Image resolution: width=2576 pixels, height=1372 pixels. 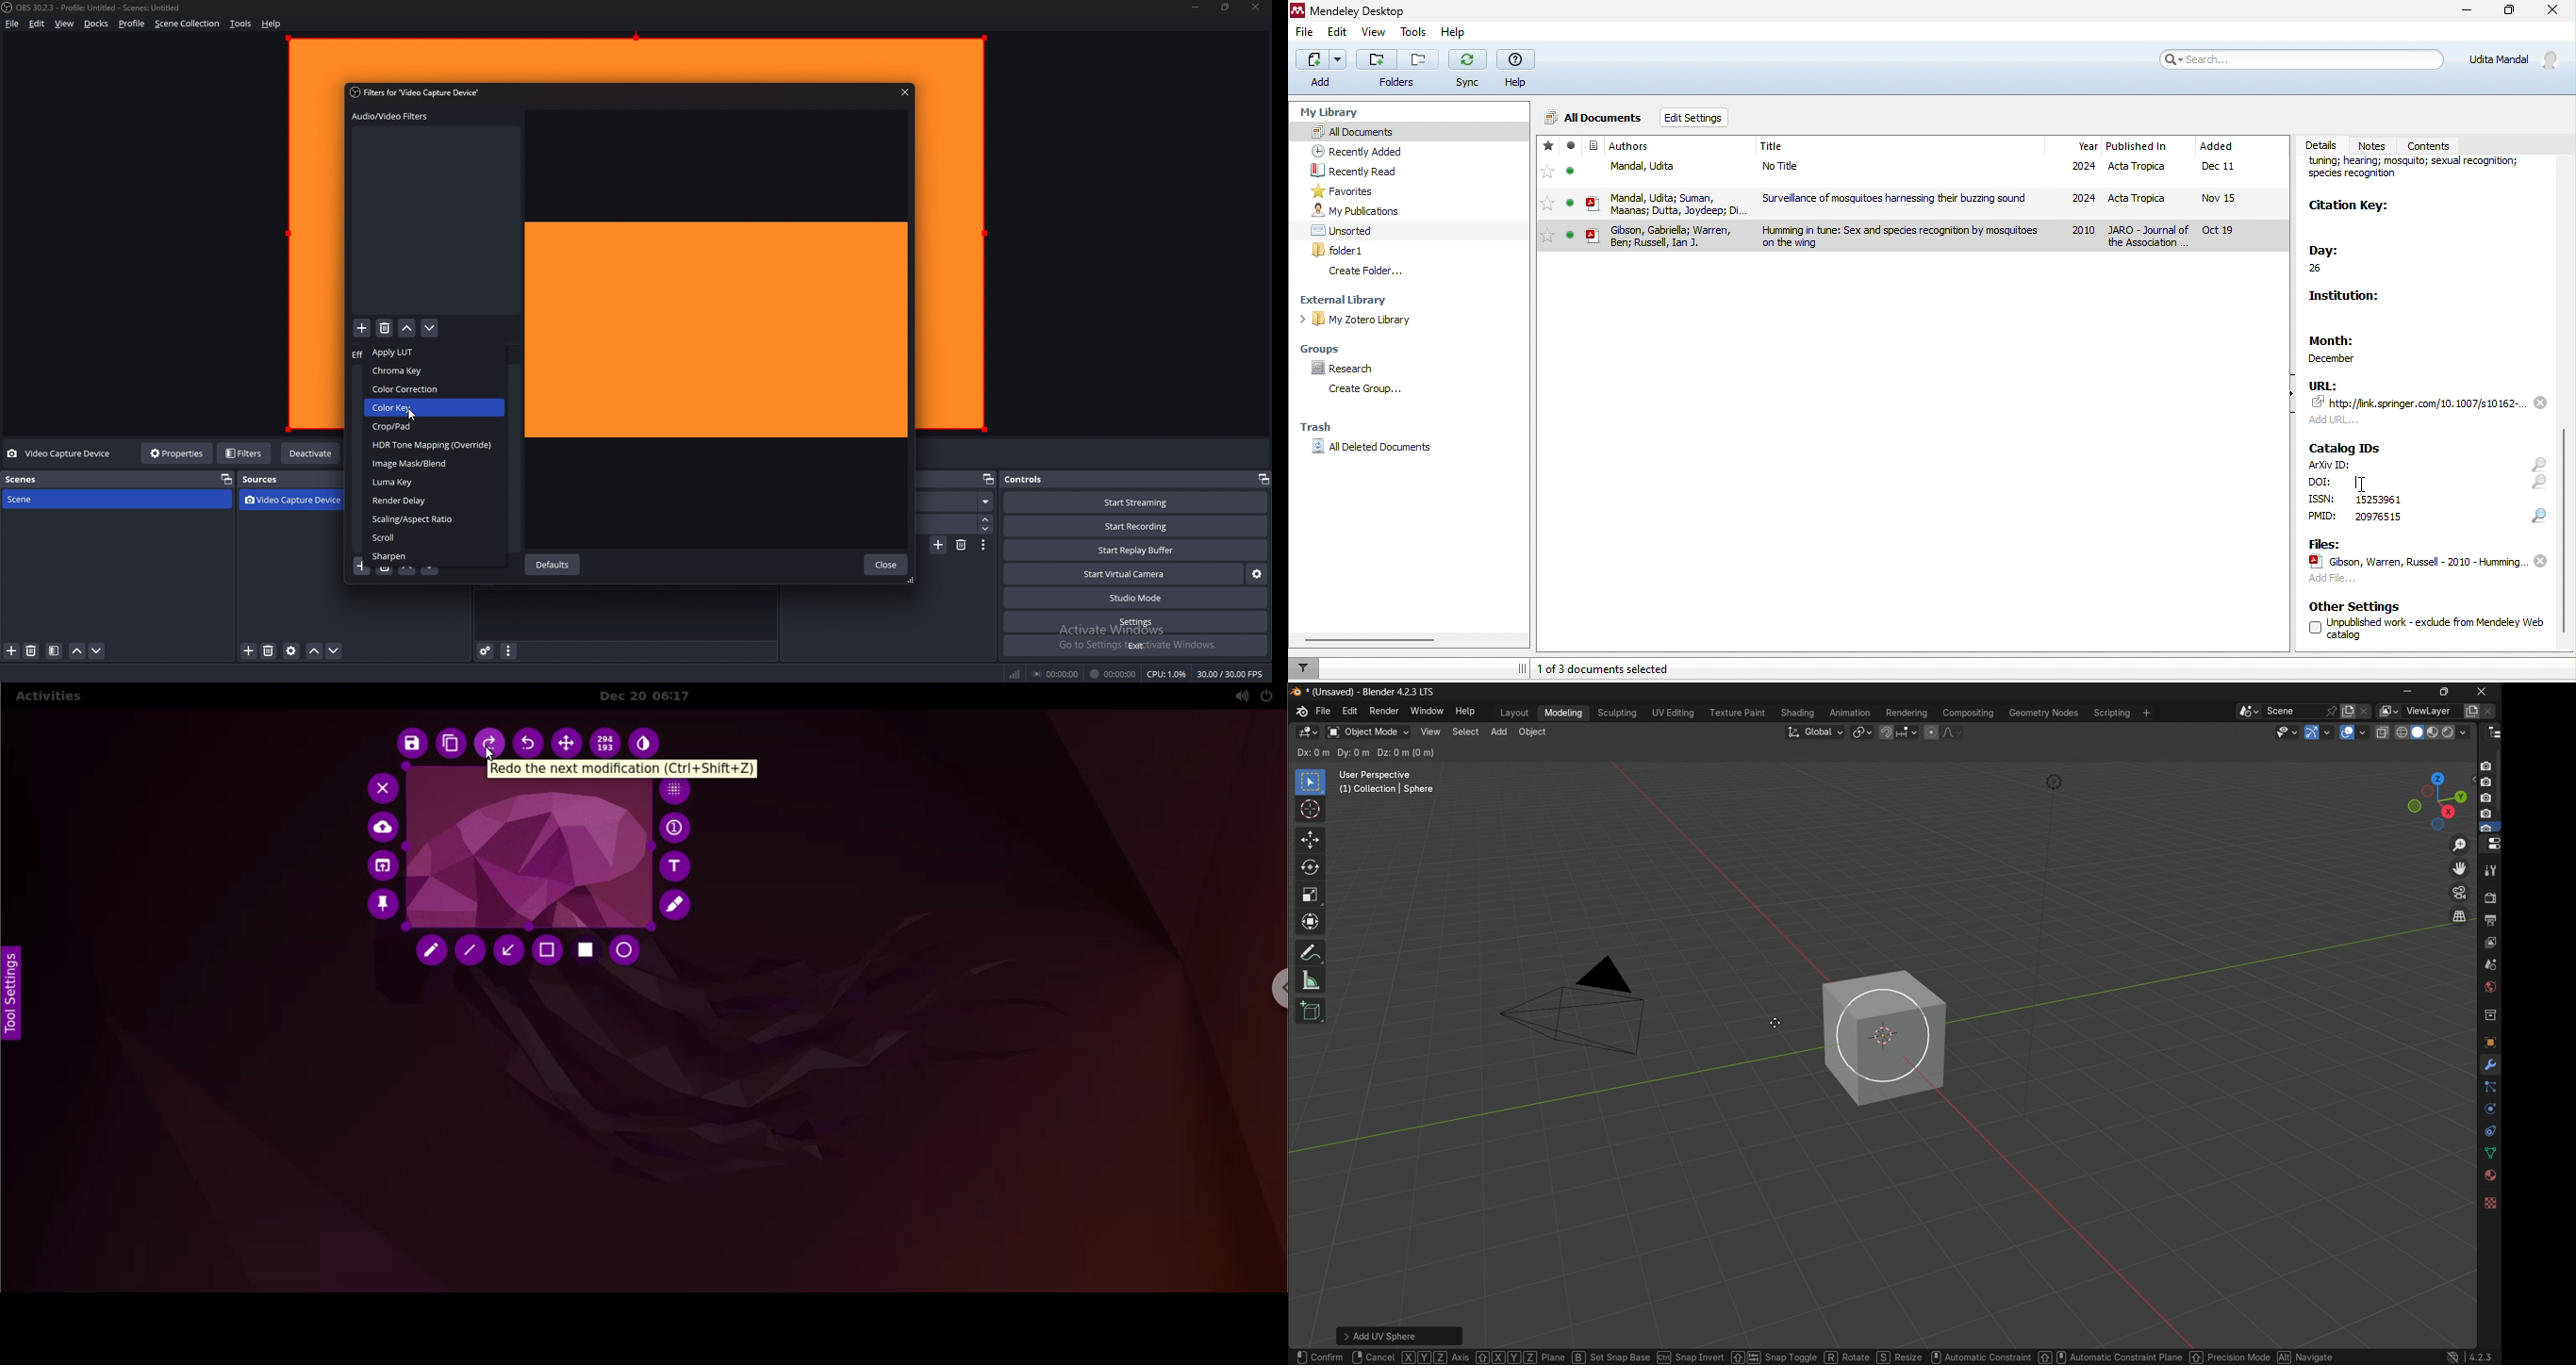 What do you see at coordinates (940, 545) in the screenshot?
I see `add transition` at bounding box center [940, 545].